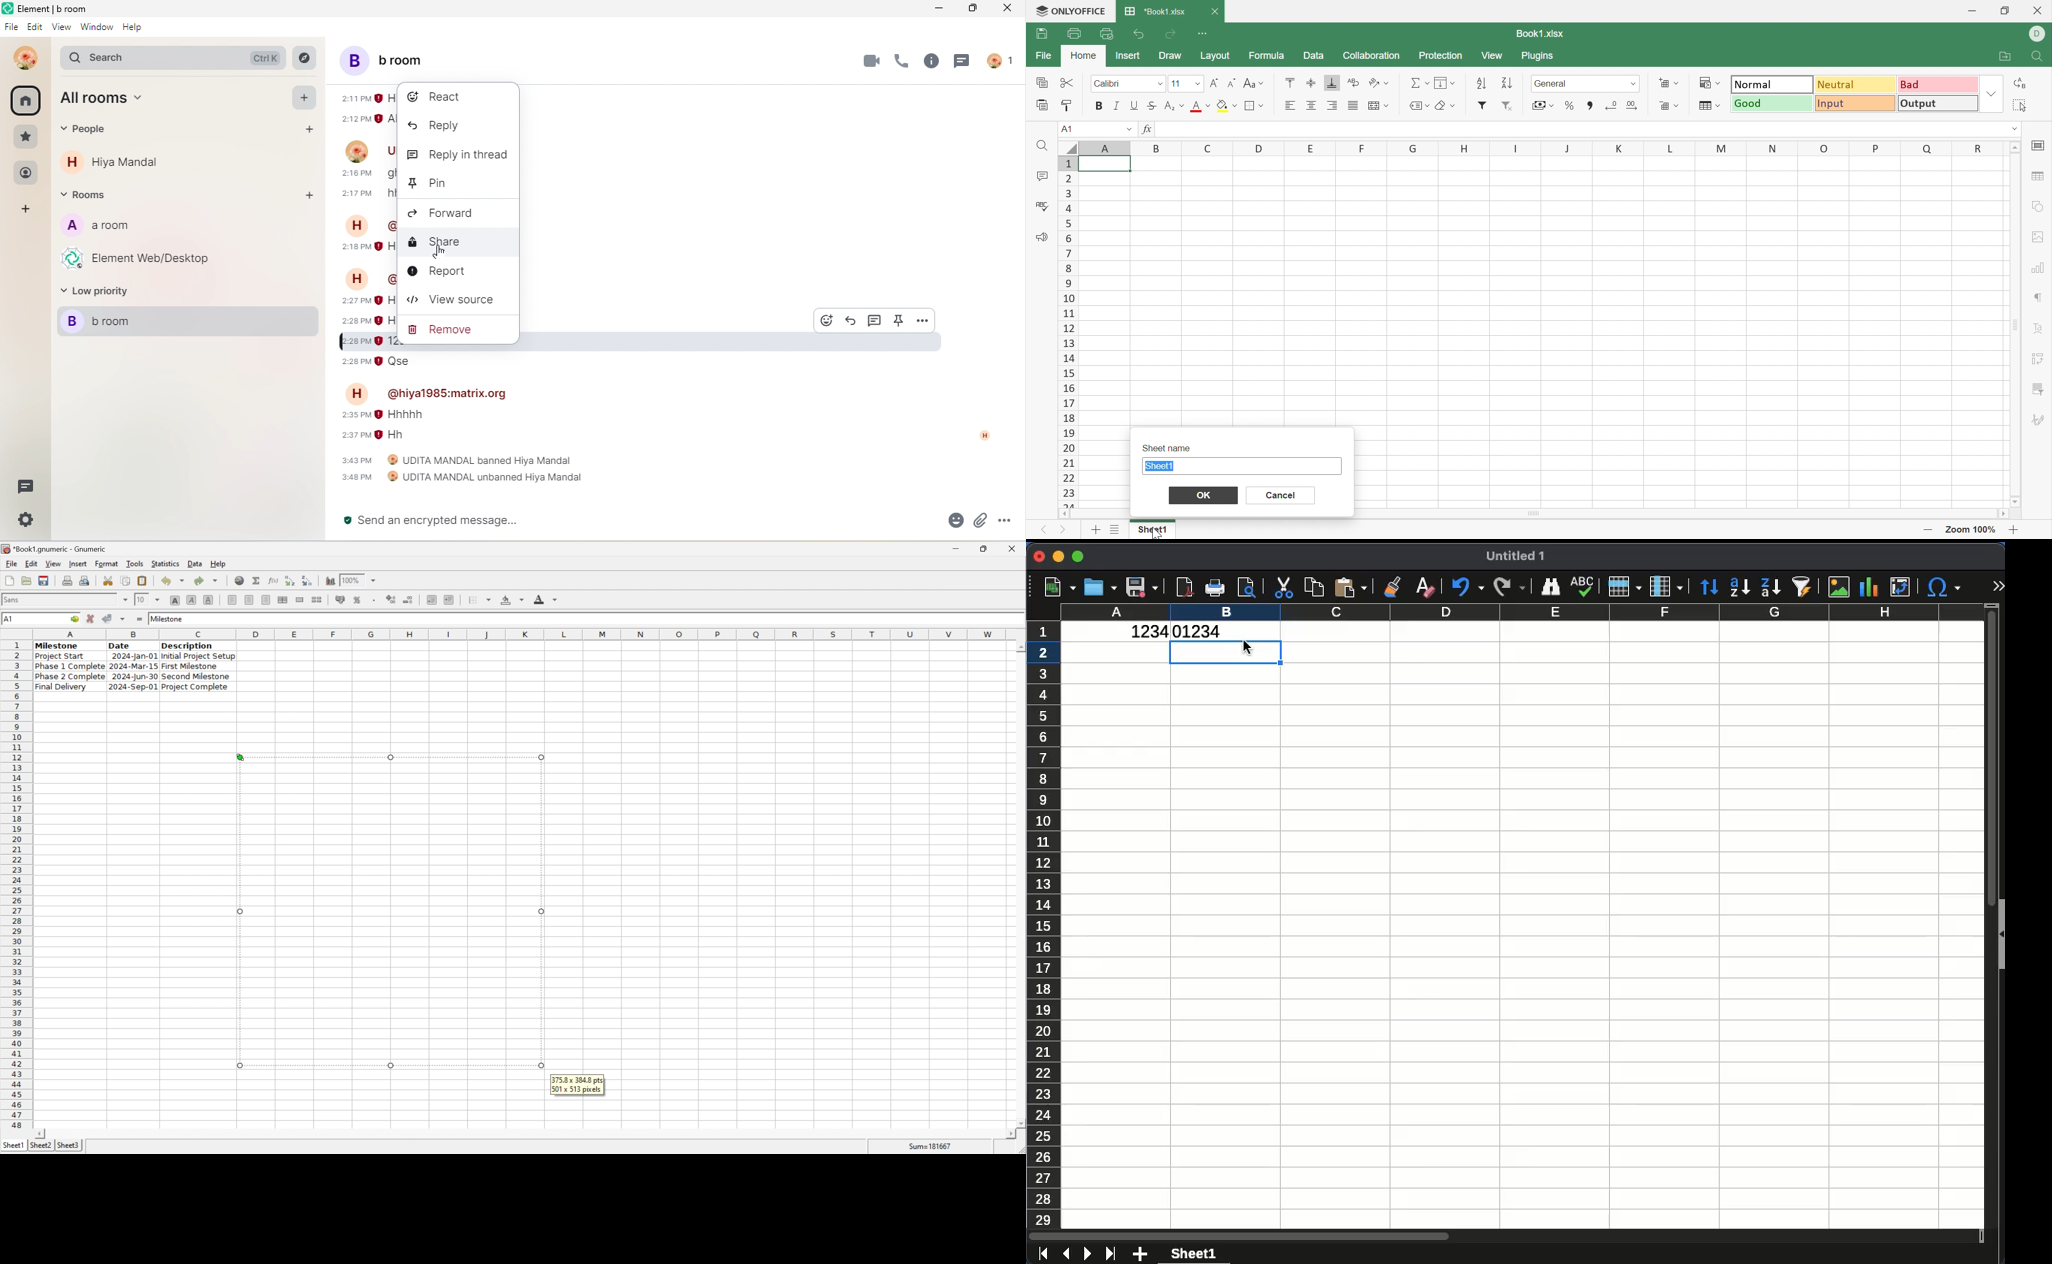 This screenshot has height=1288, width=2072. Describe the element at coordinates (168, 618) in the screenshot. I see `Milestone` at that location.